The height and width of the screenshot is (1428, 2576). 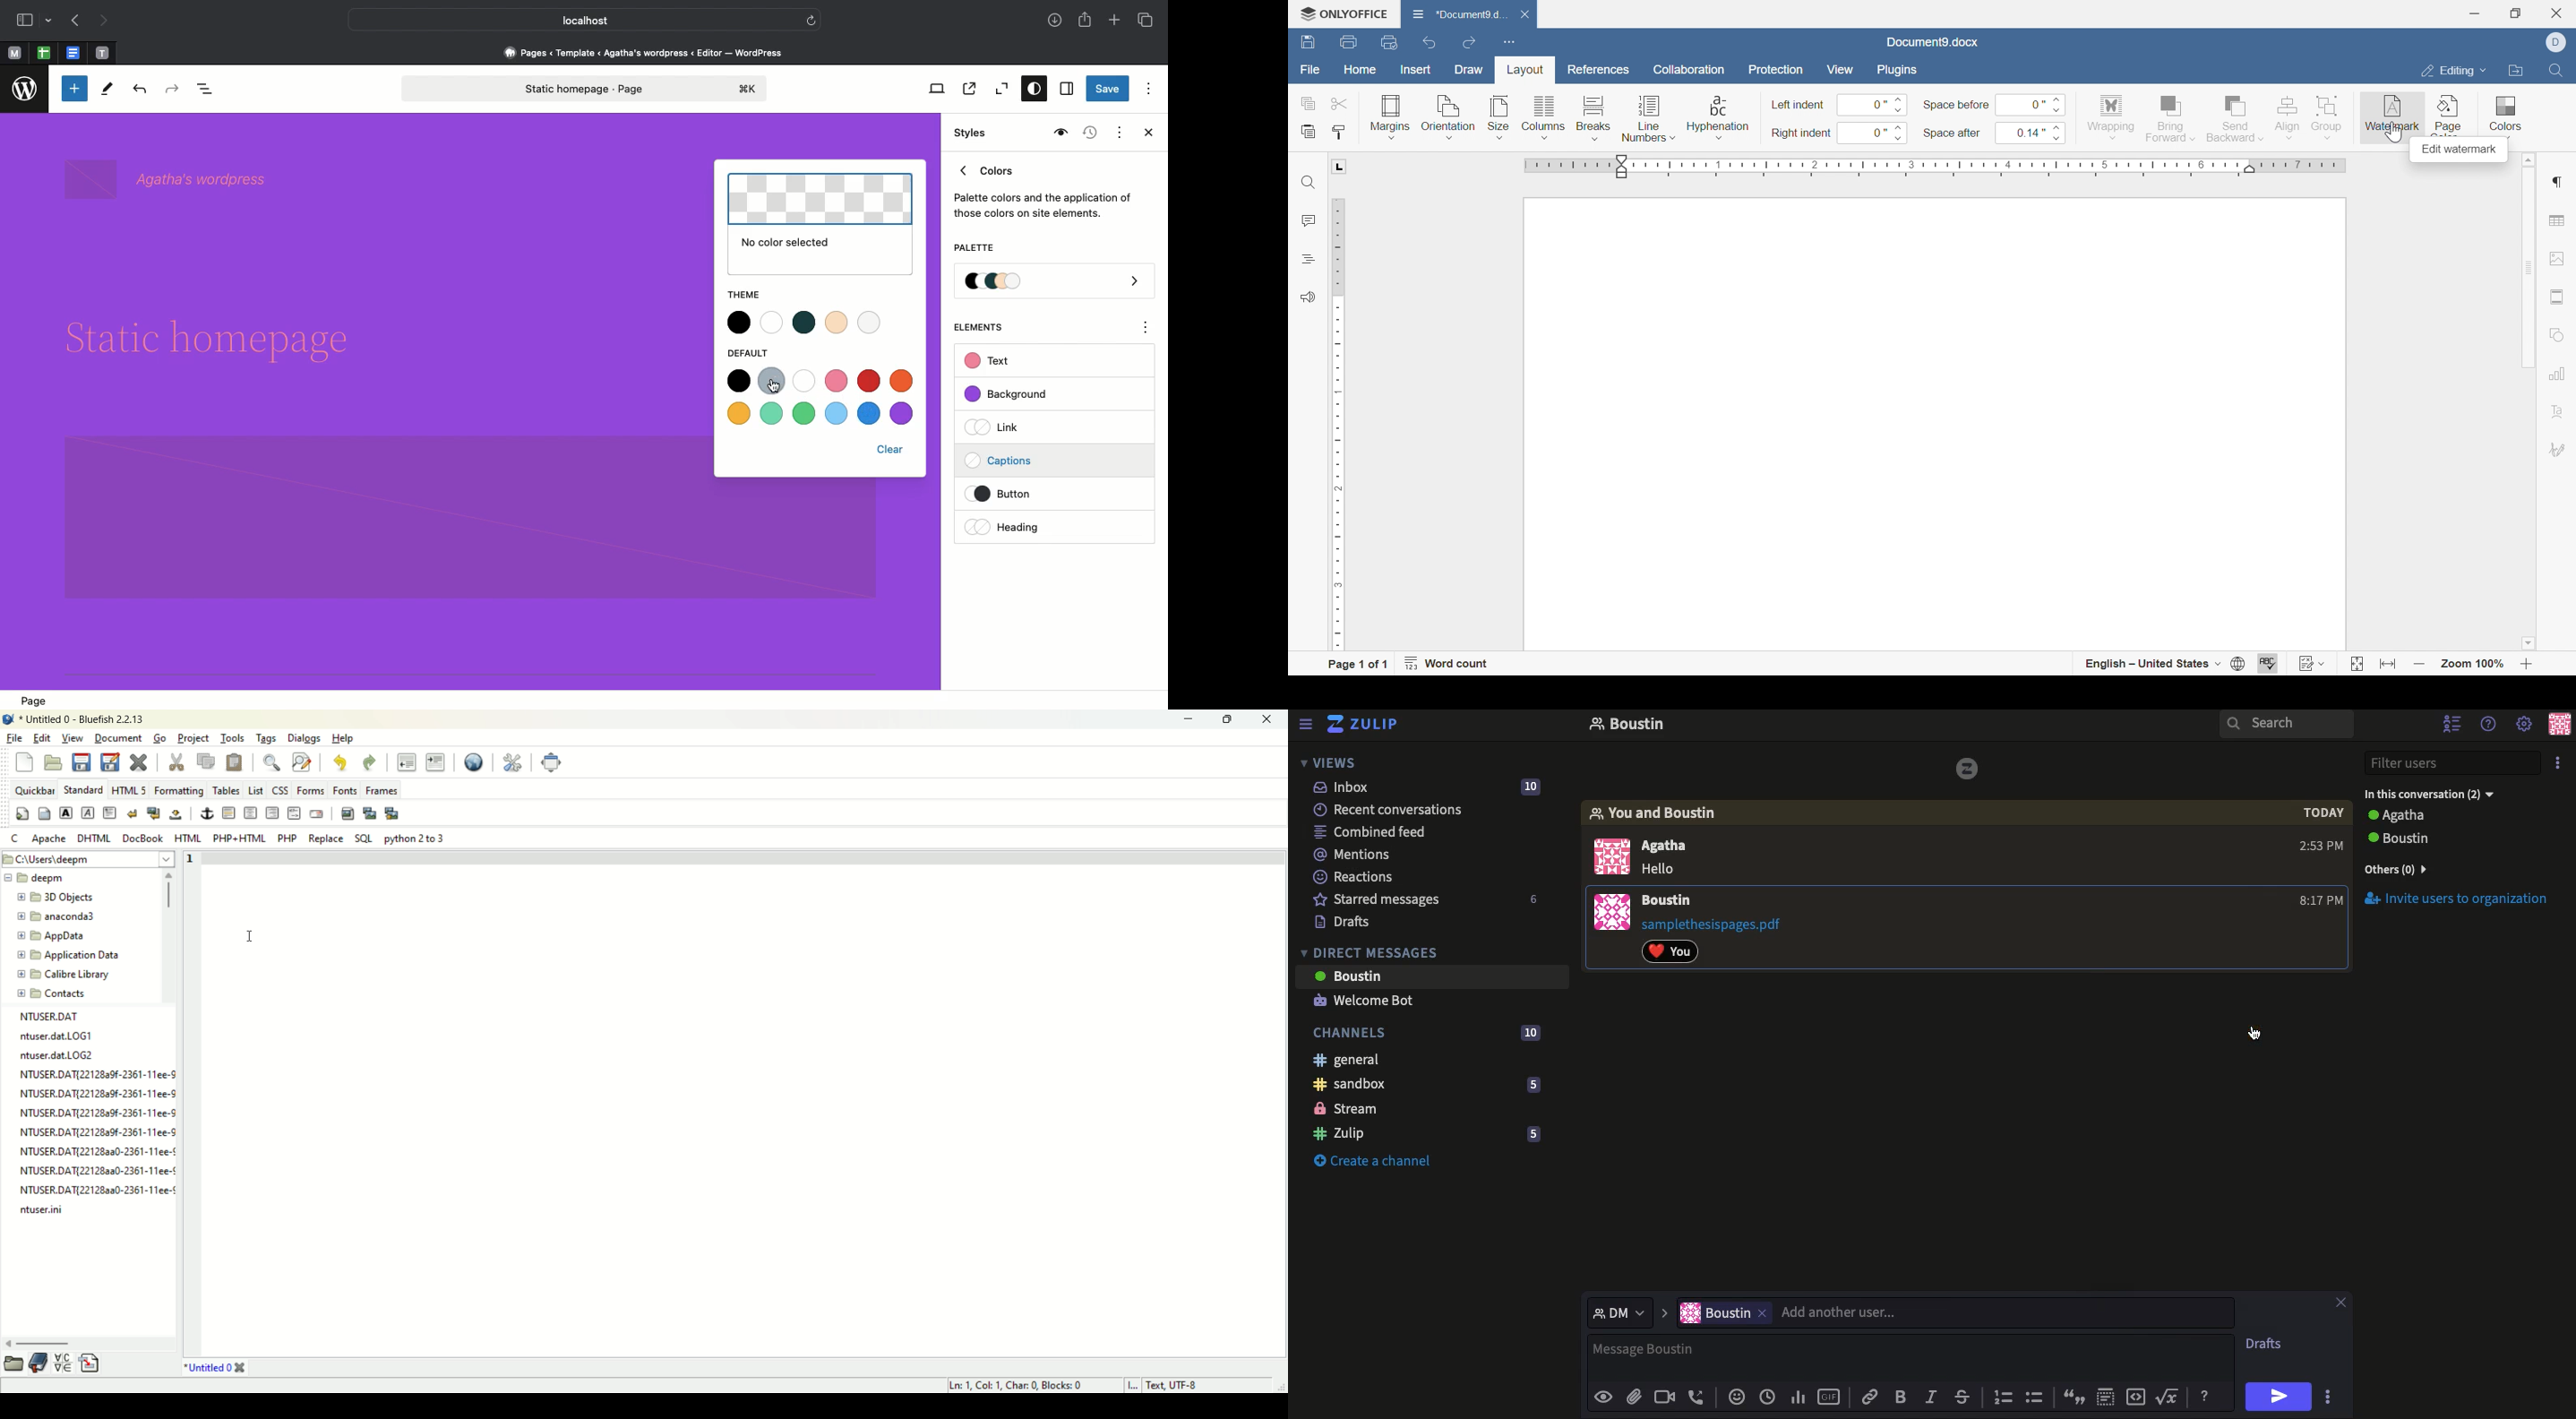 What do you see at coordinates (1006, 527) in the screenshot?
I see `Heading` at bounding box center [1006, 527].